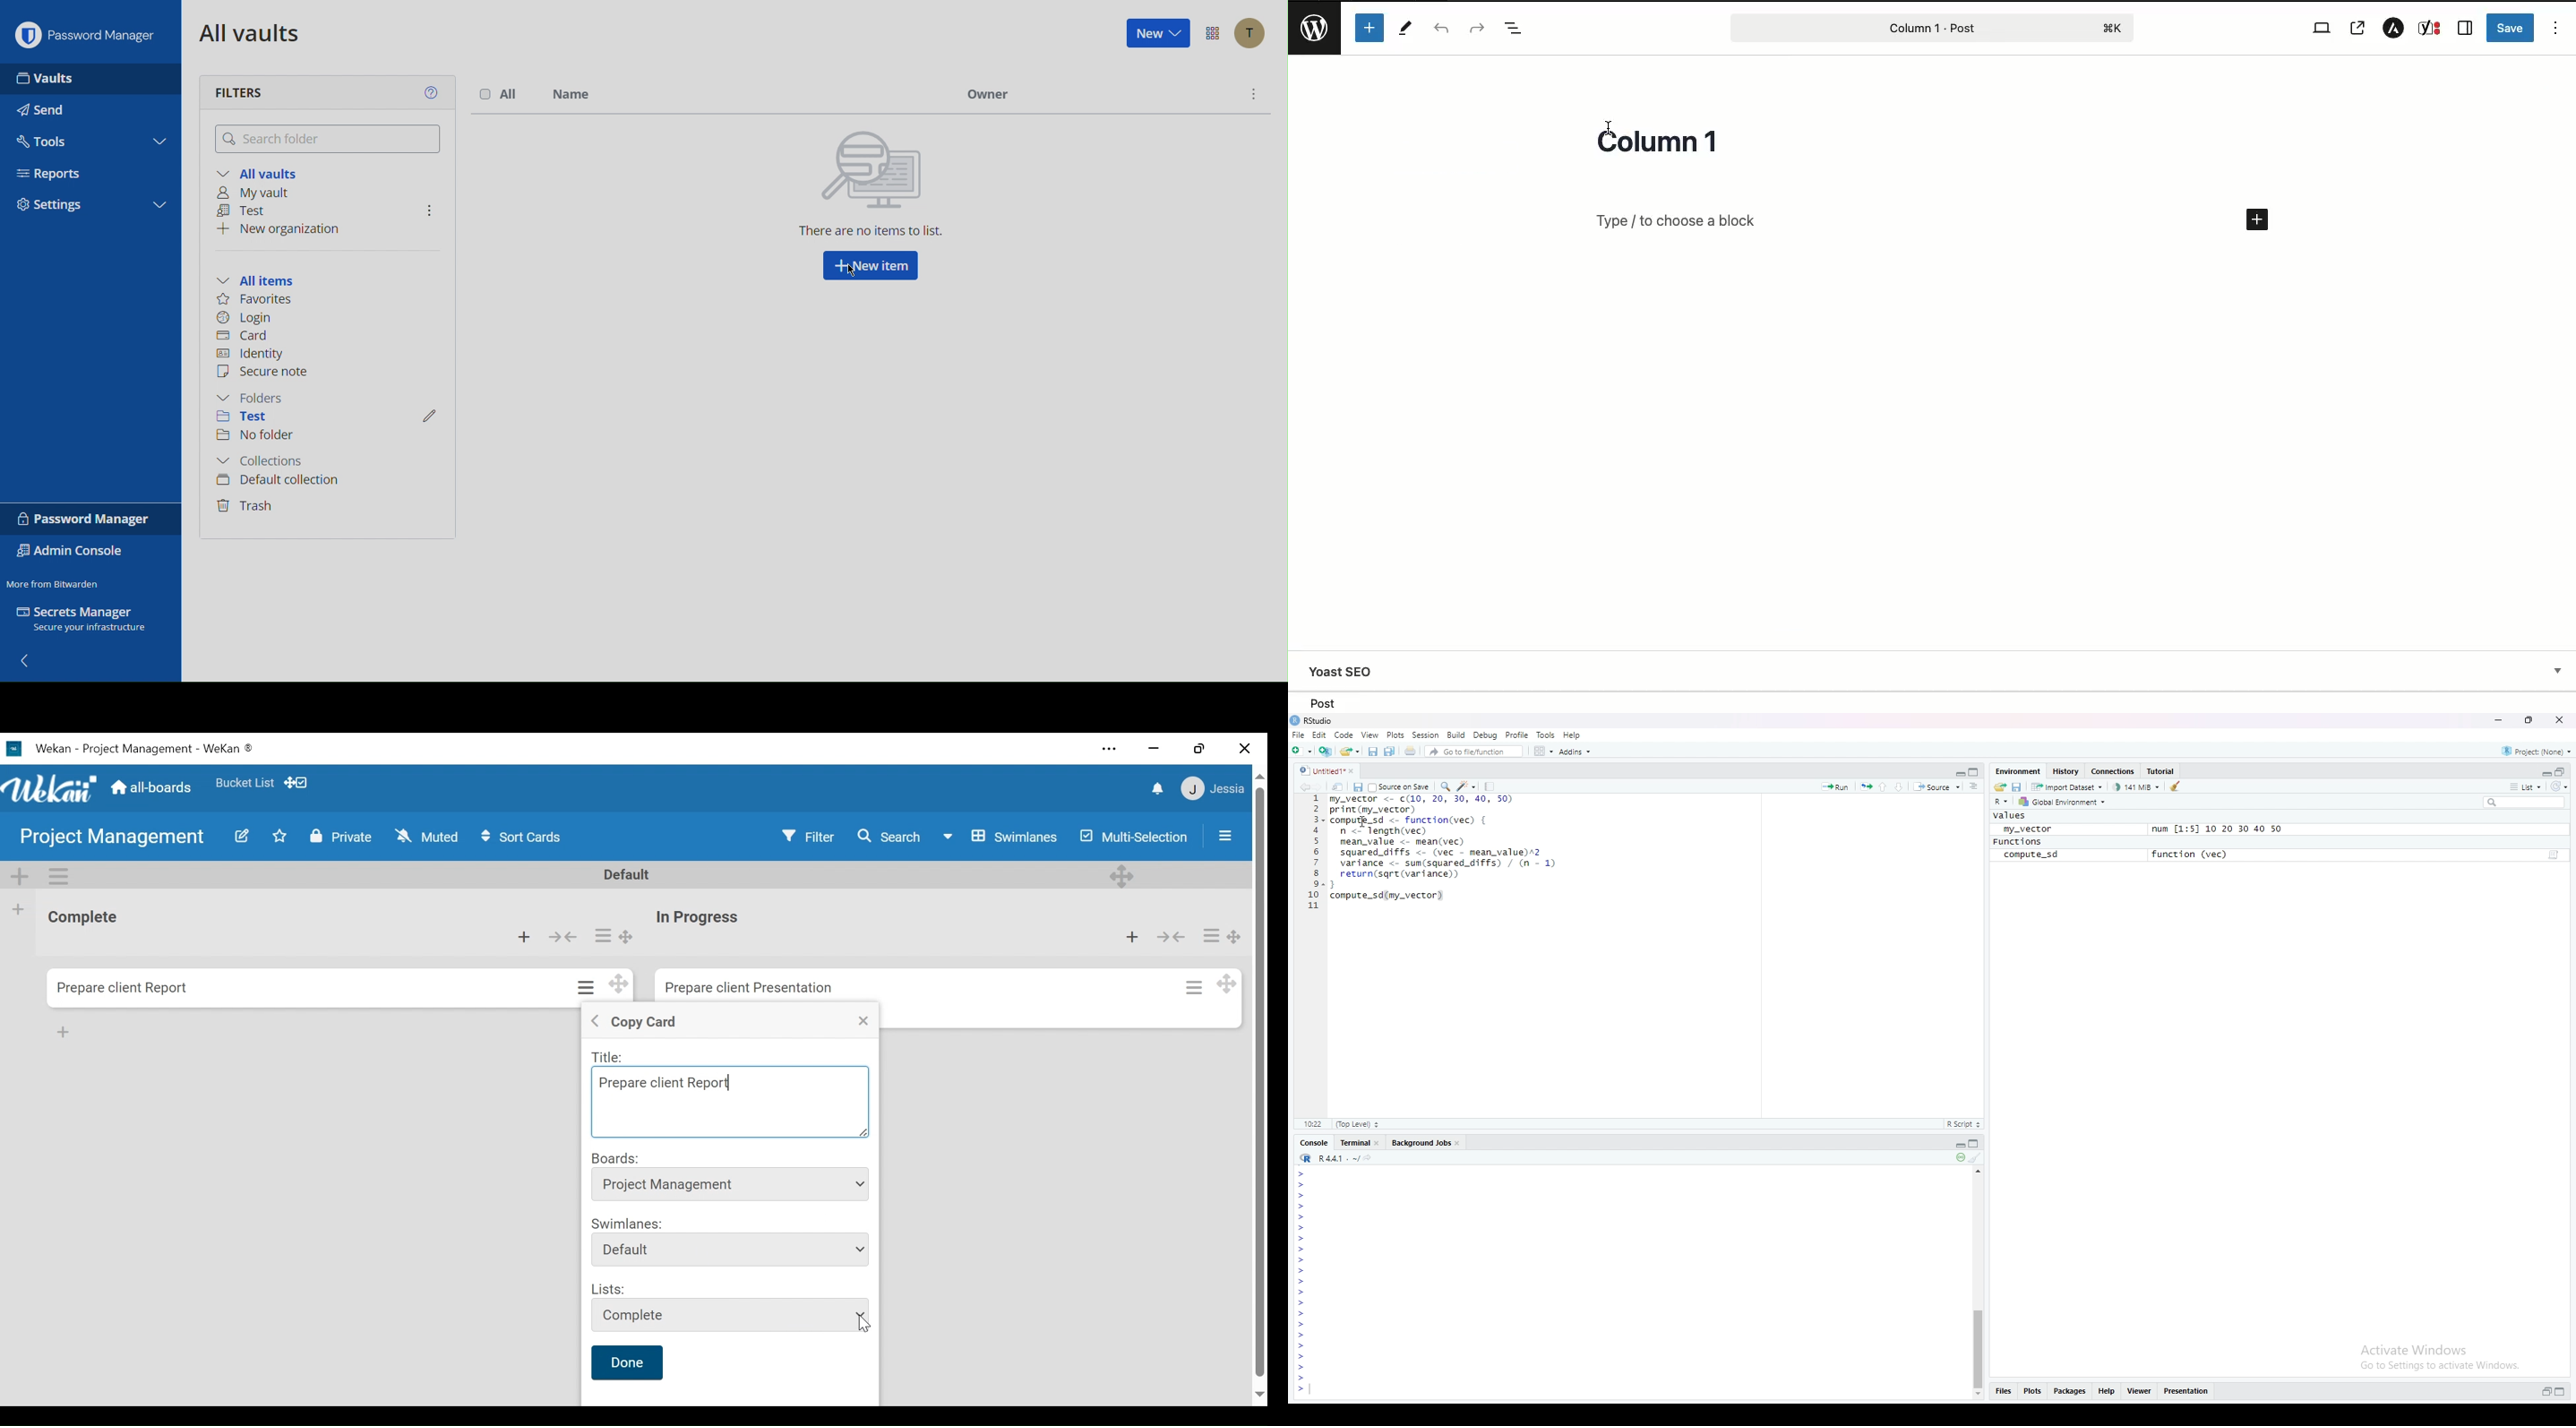 Image resolution: width=2576 pixels, height=1428 pixels. I want to click on vertical scroll bar, so click(1260, 1082).